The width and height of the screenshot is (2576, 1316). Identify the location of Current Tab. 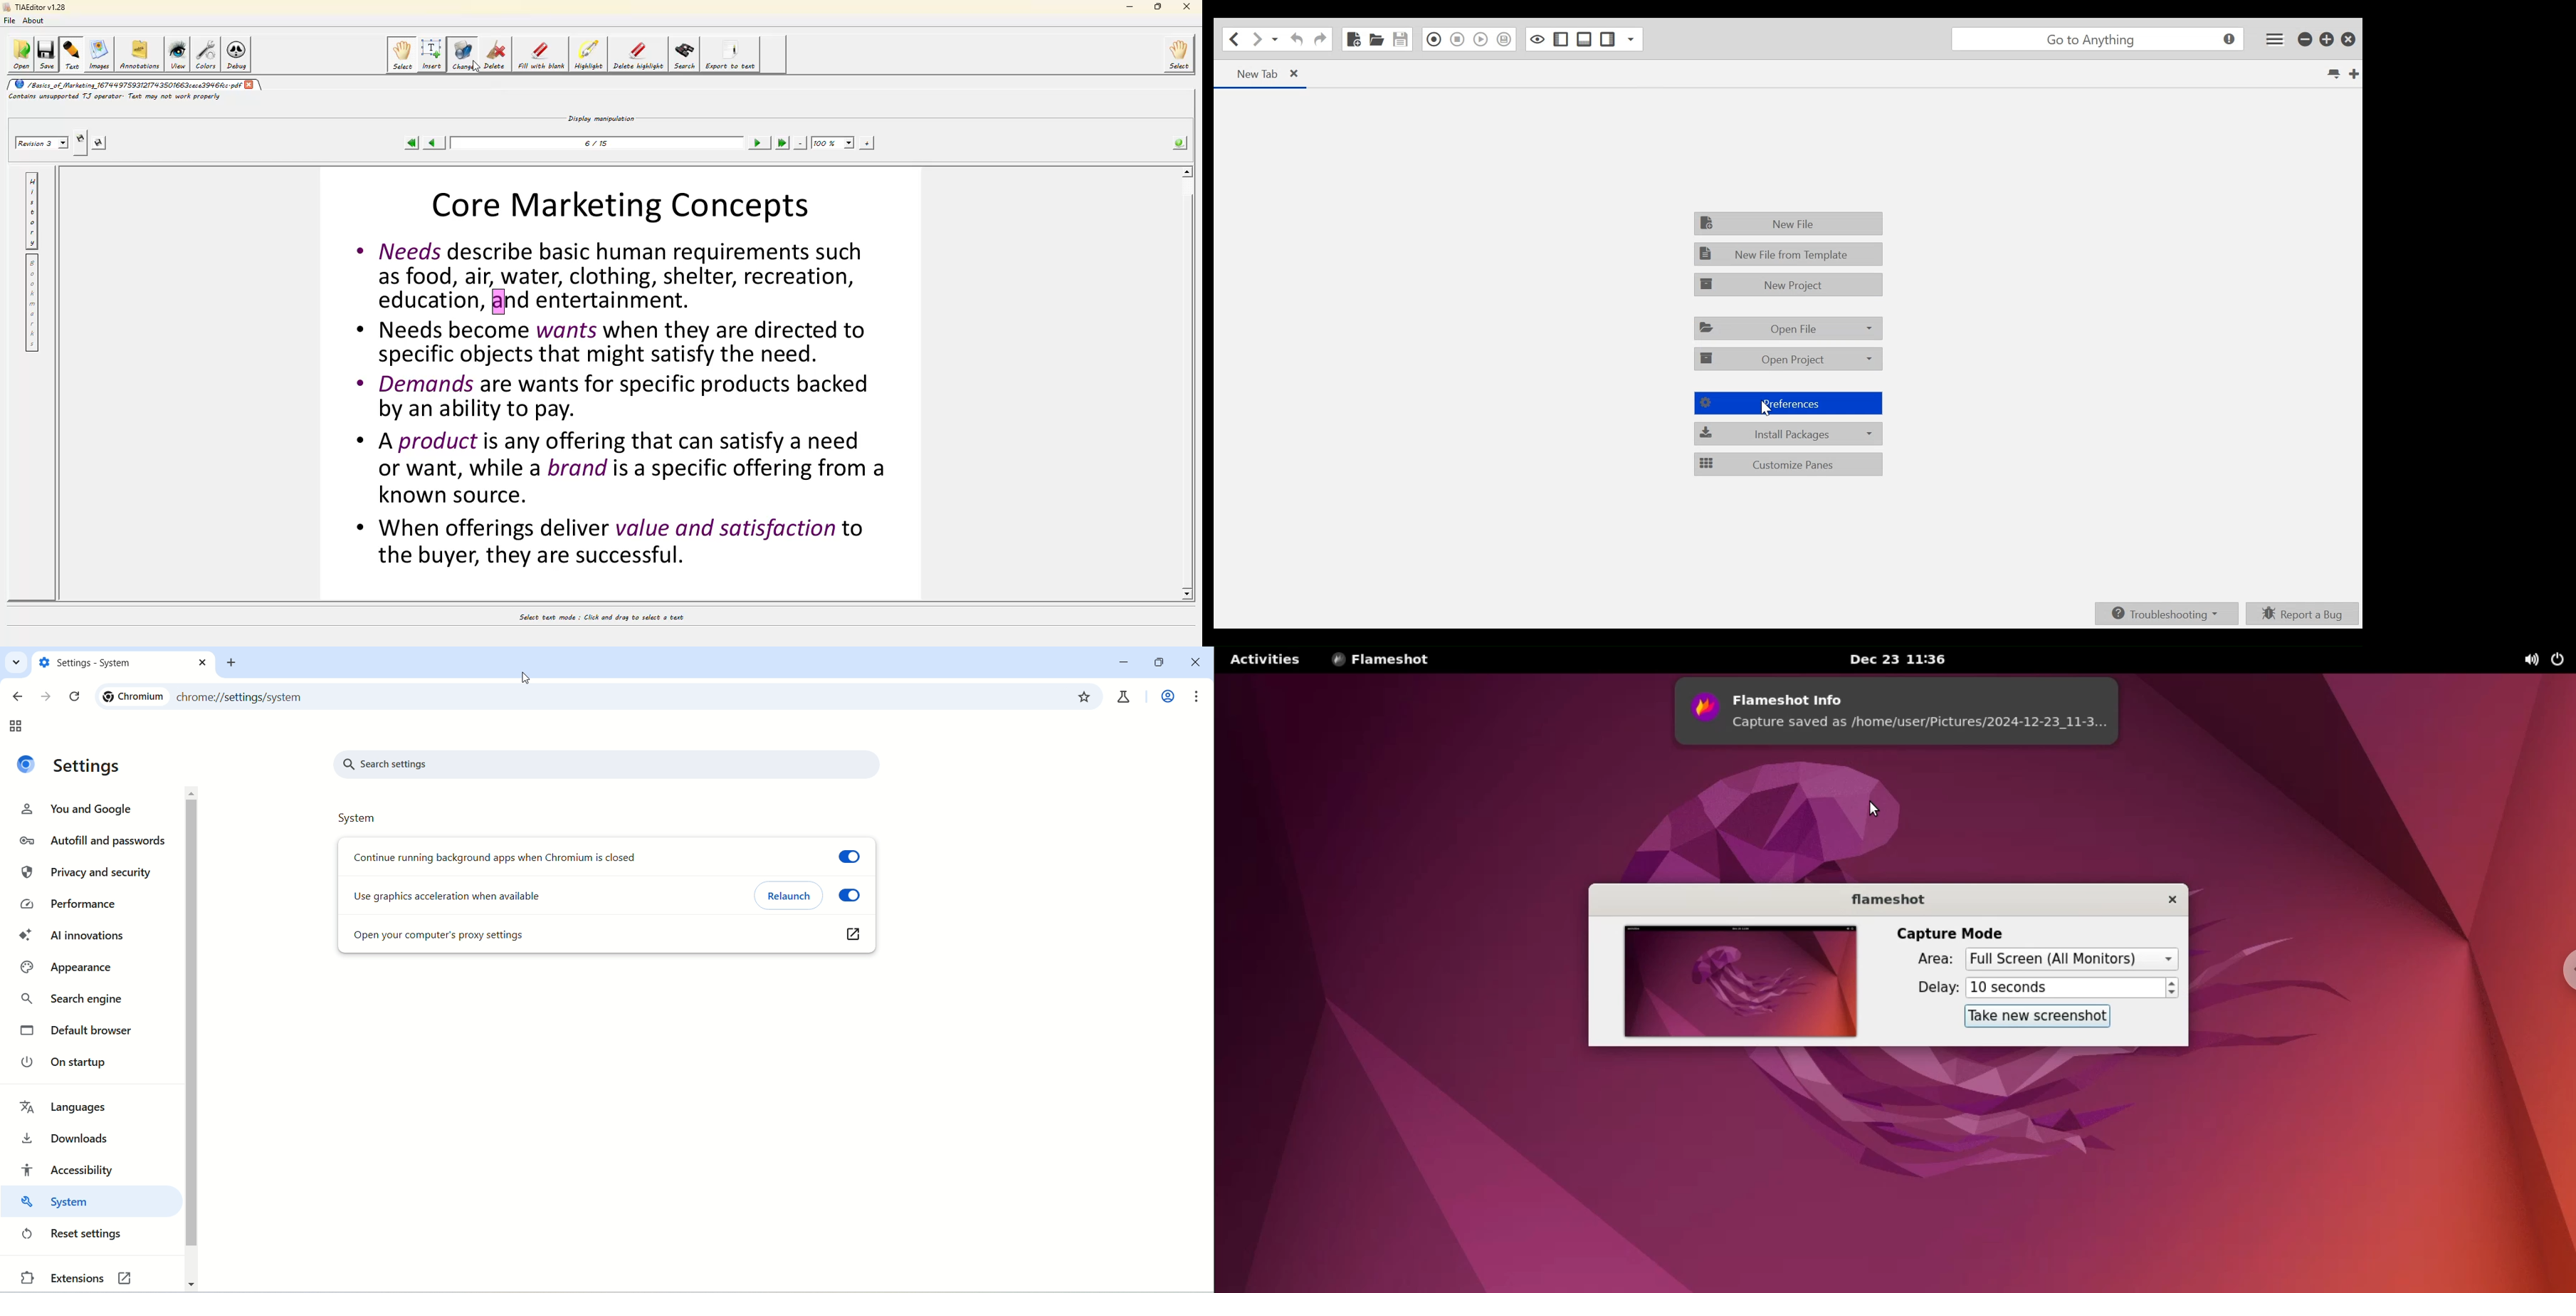
(1263, 75).